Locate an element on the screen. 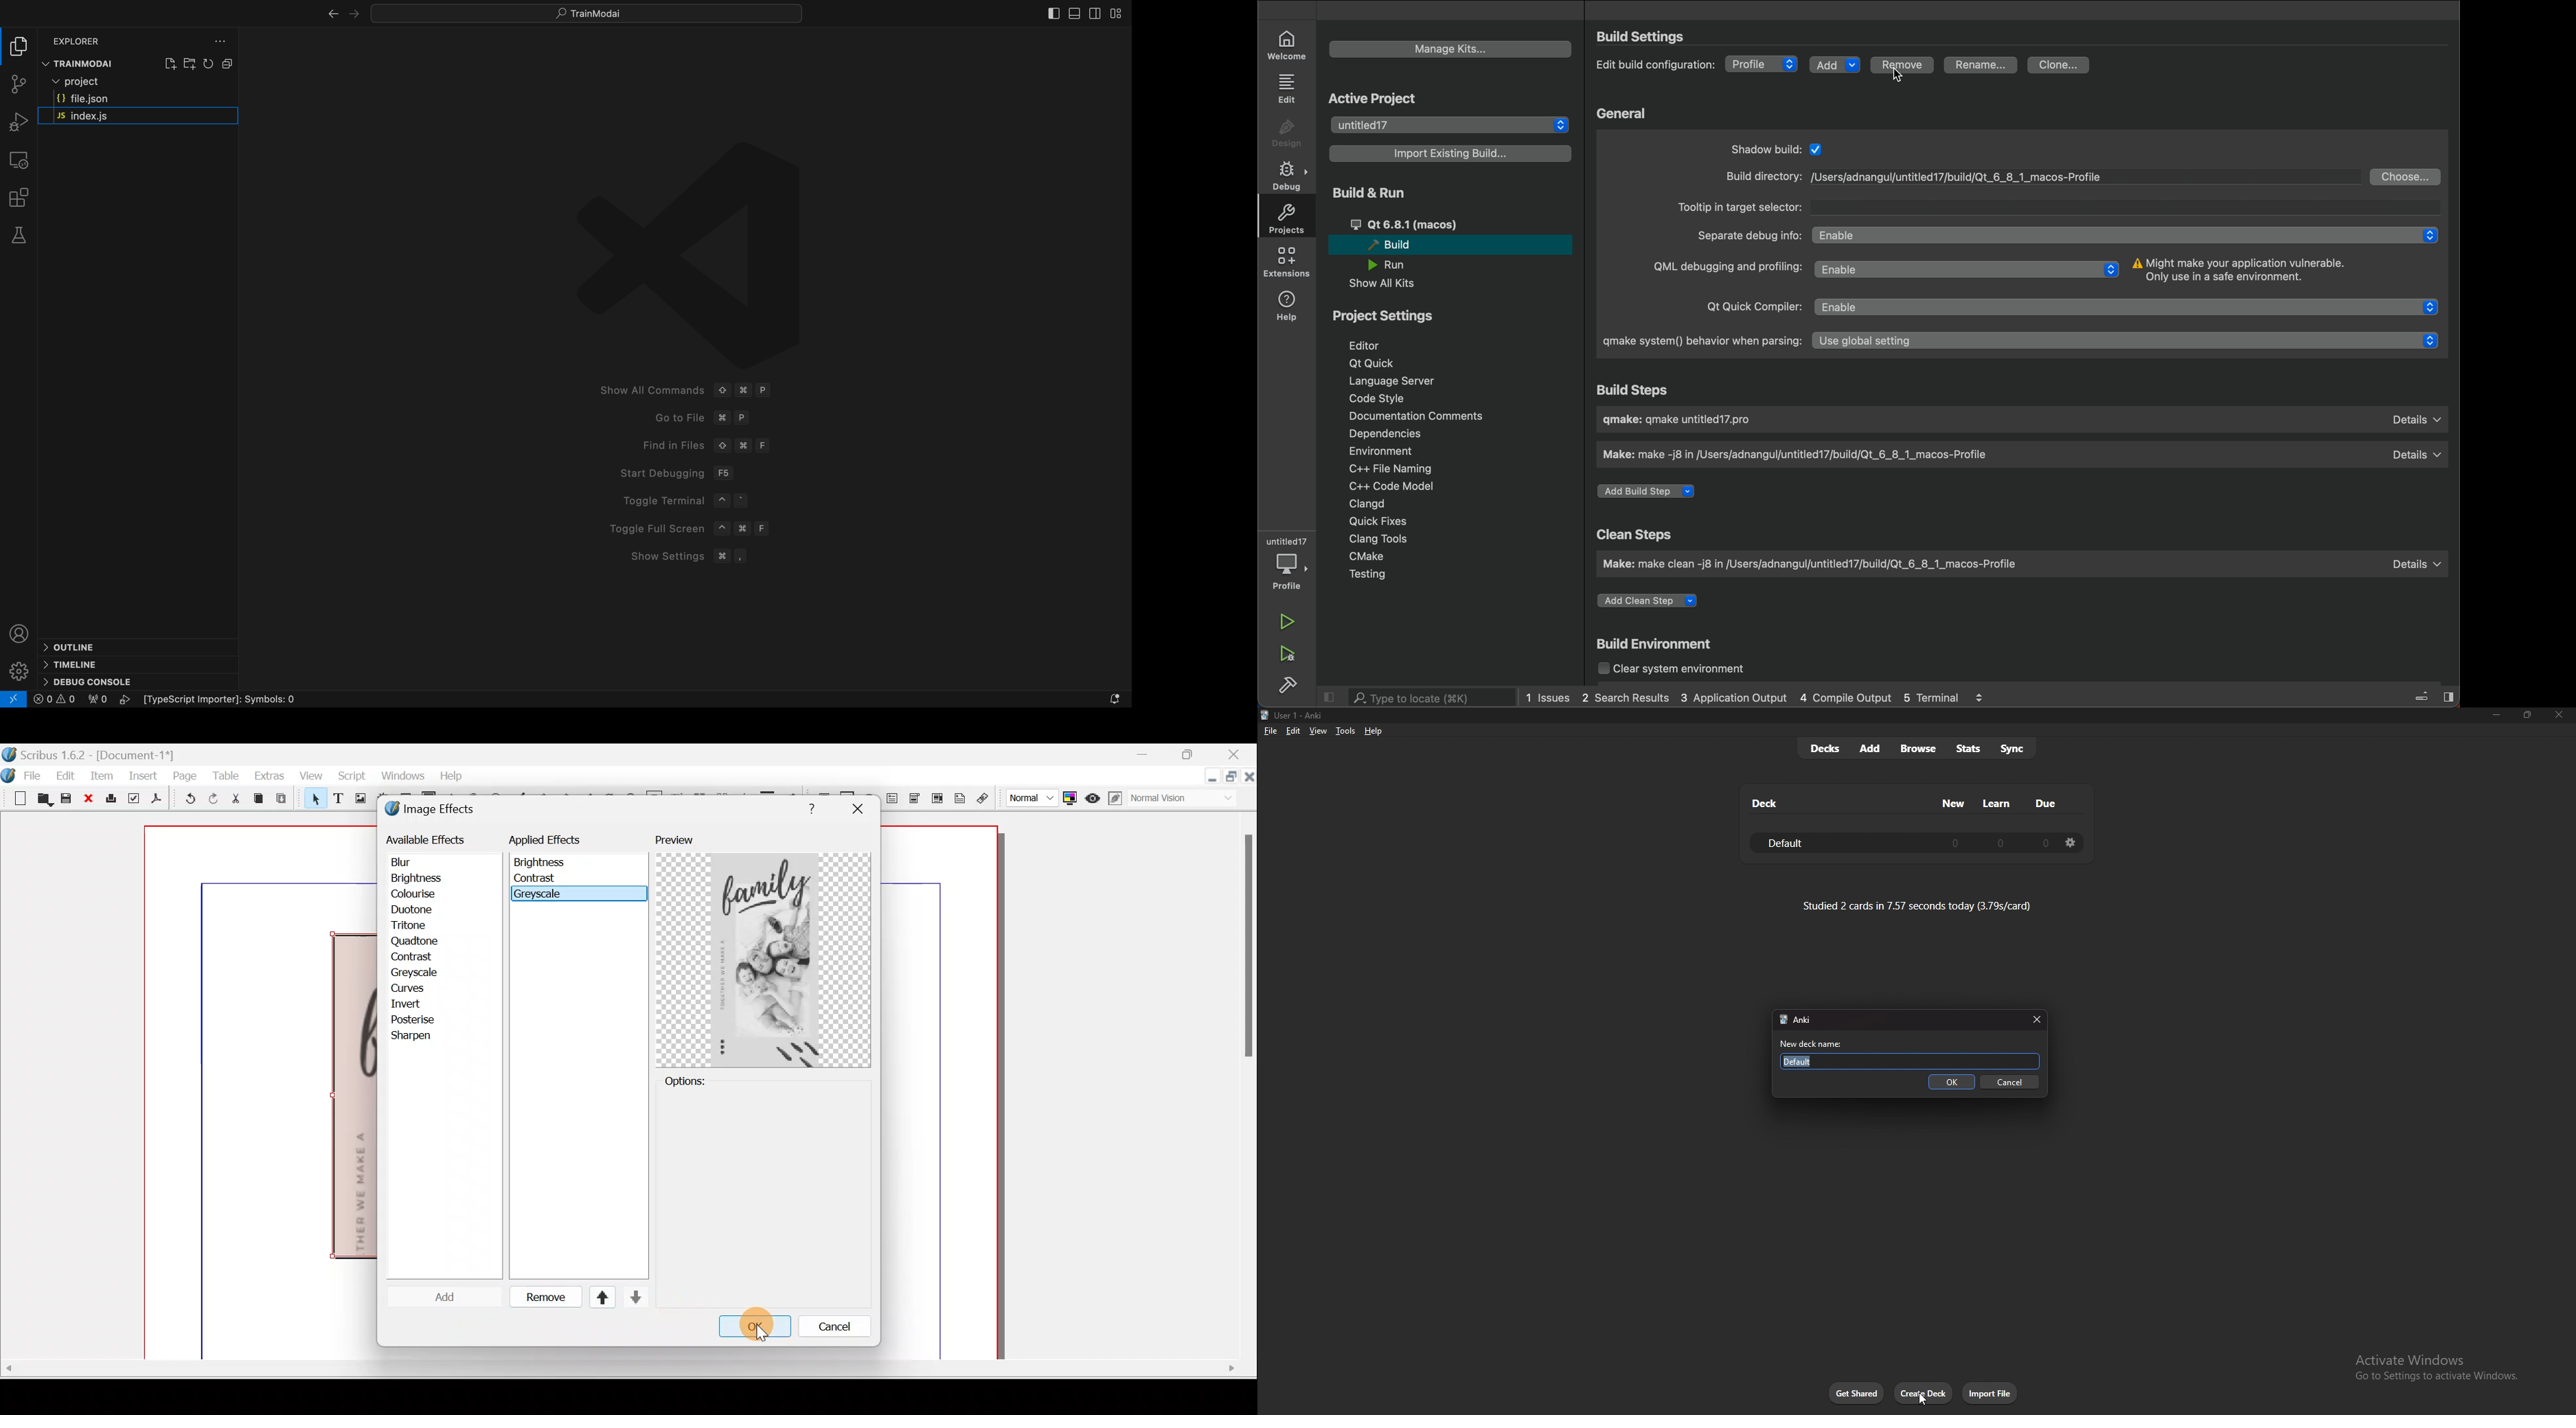 Image resolution: width=2576 pixels, height=1428 pixels. tools is located at coordinates (1345, 731).